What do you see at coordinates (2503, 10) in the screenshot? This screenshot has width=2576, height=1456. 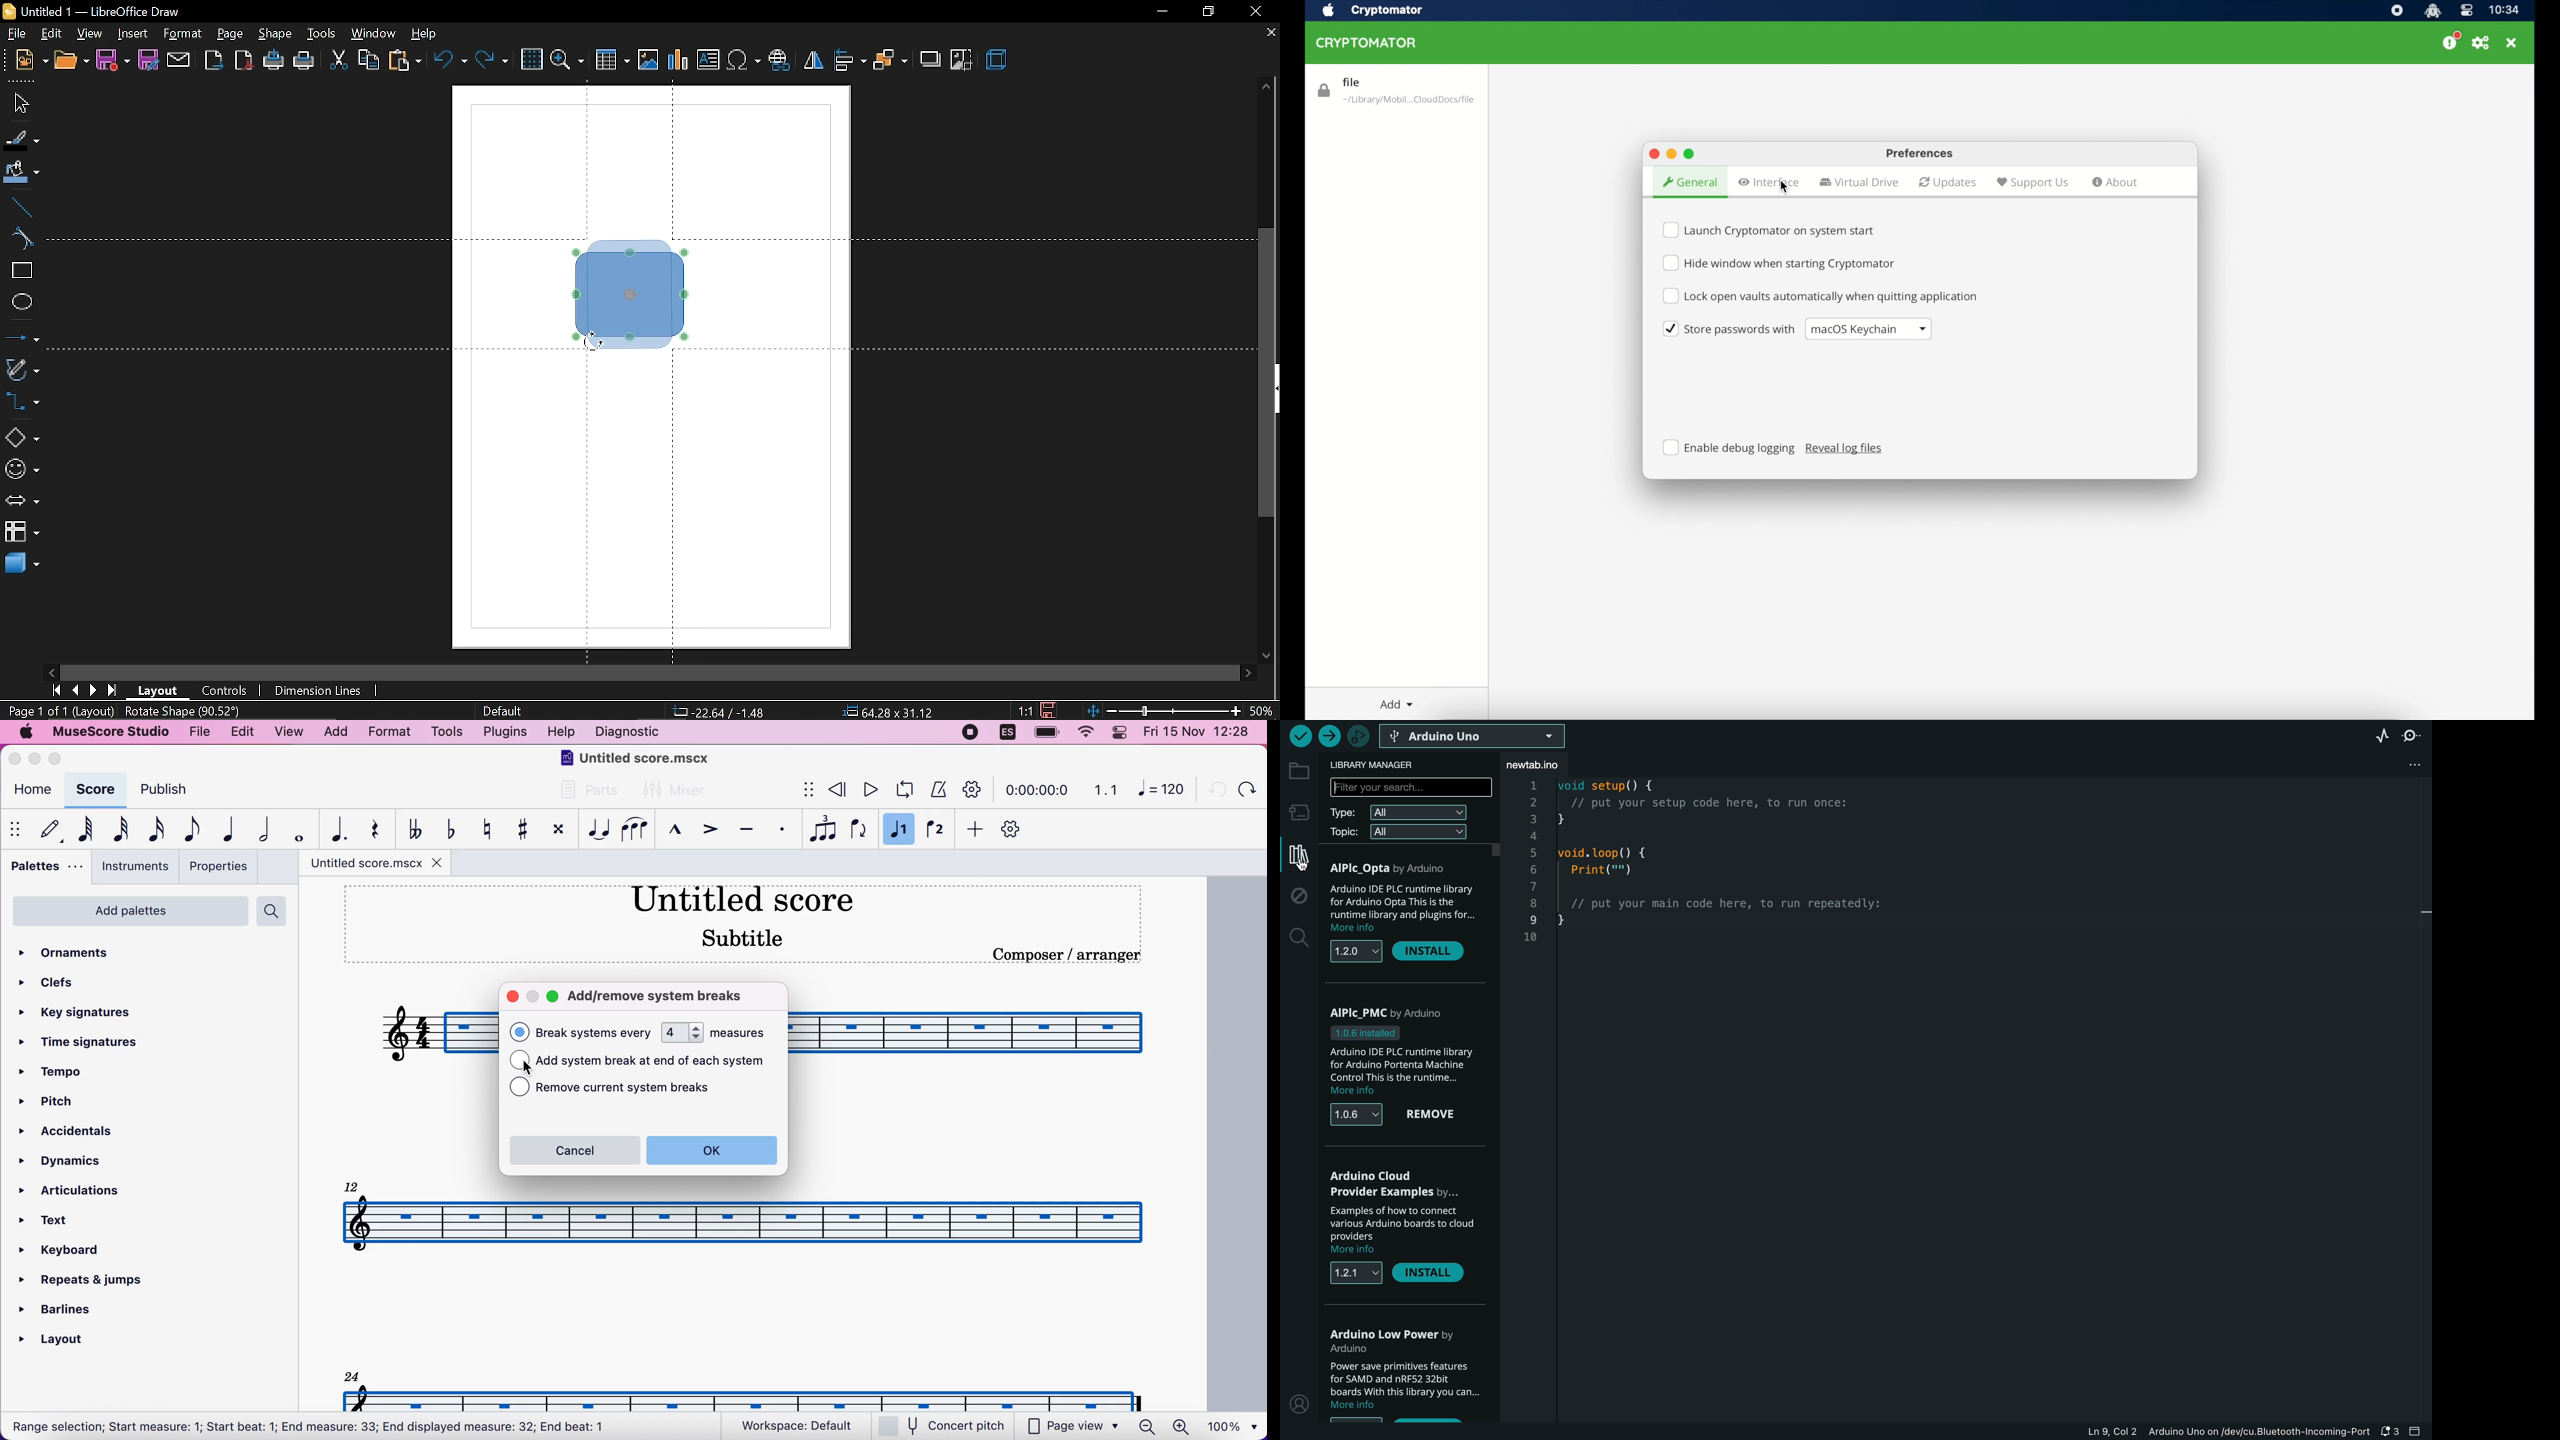 I see `time` at bounding box center [2503, 10].